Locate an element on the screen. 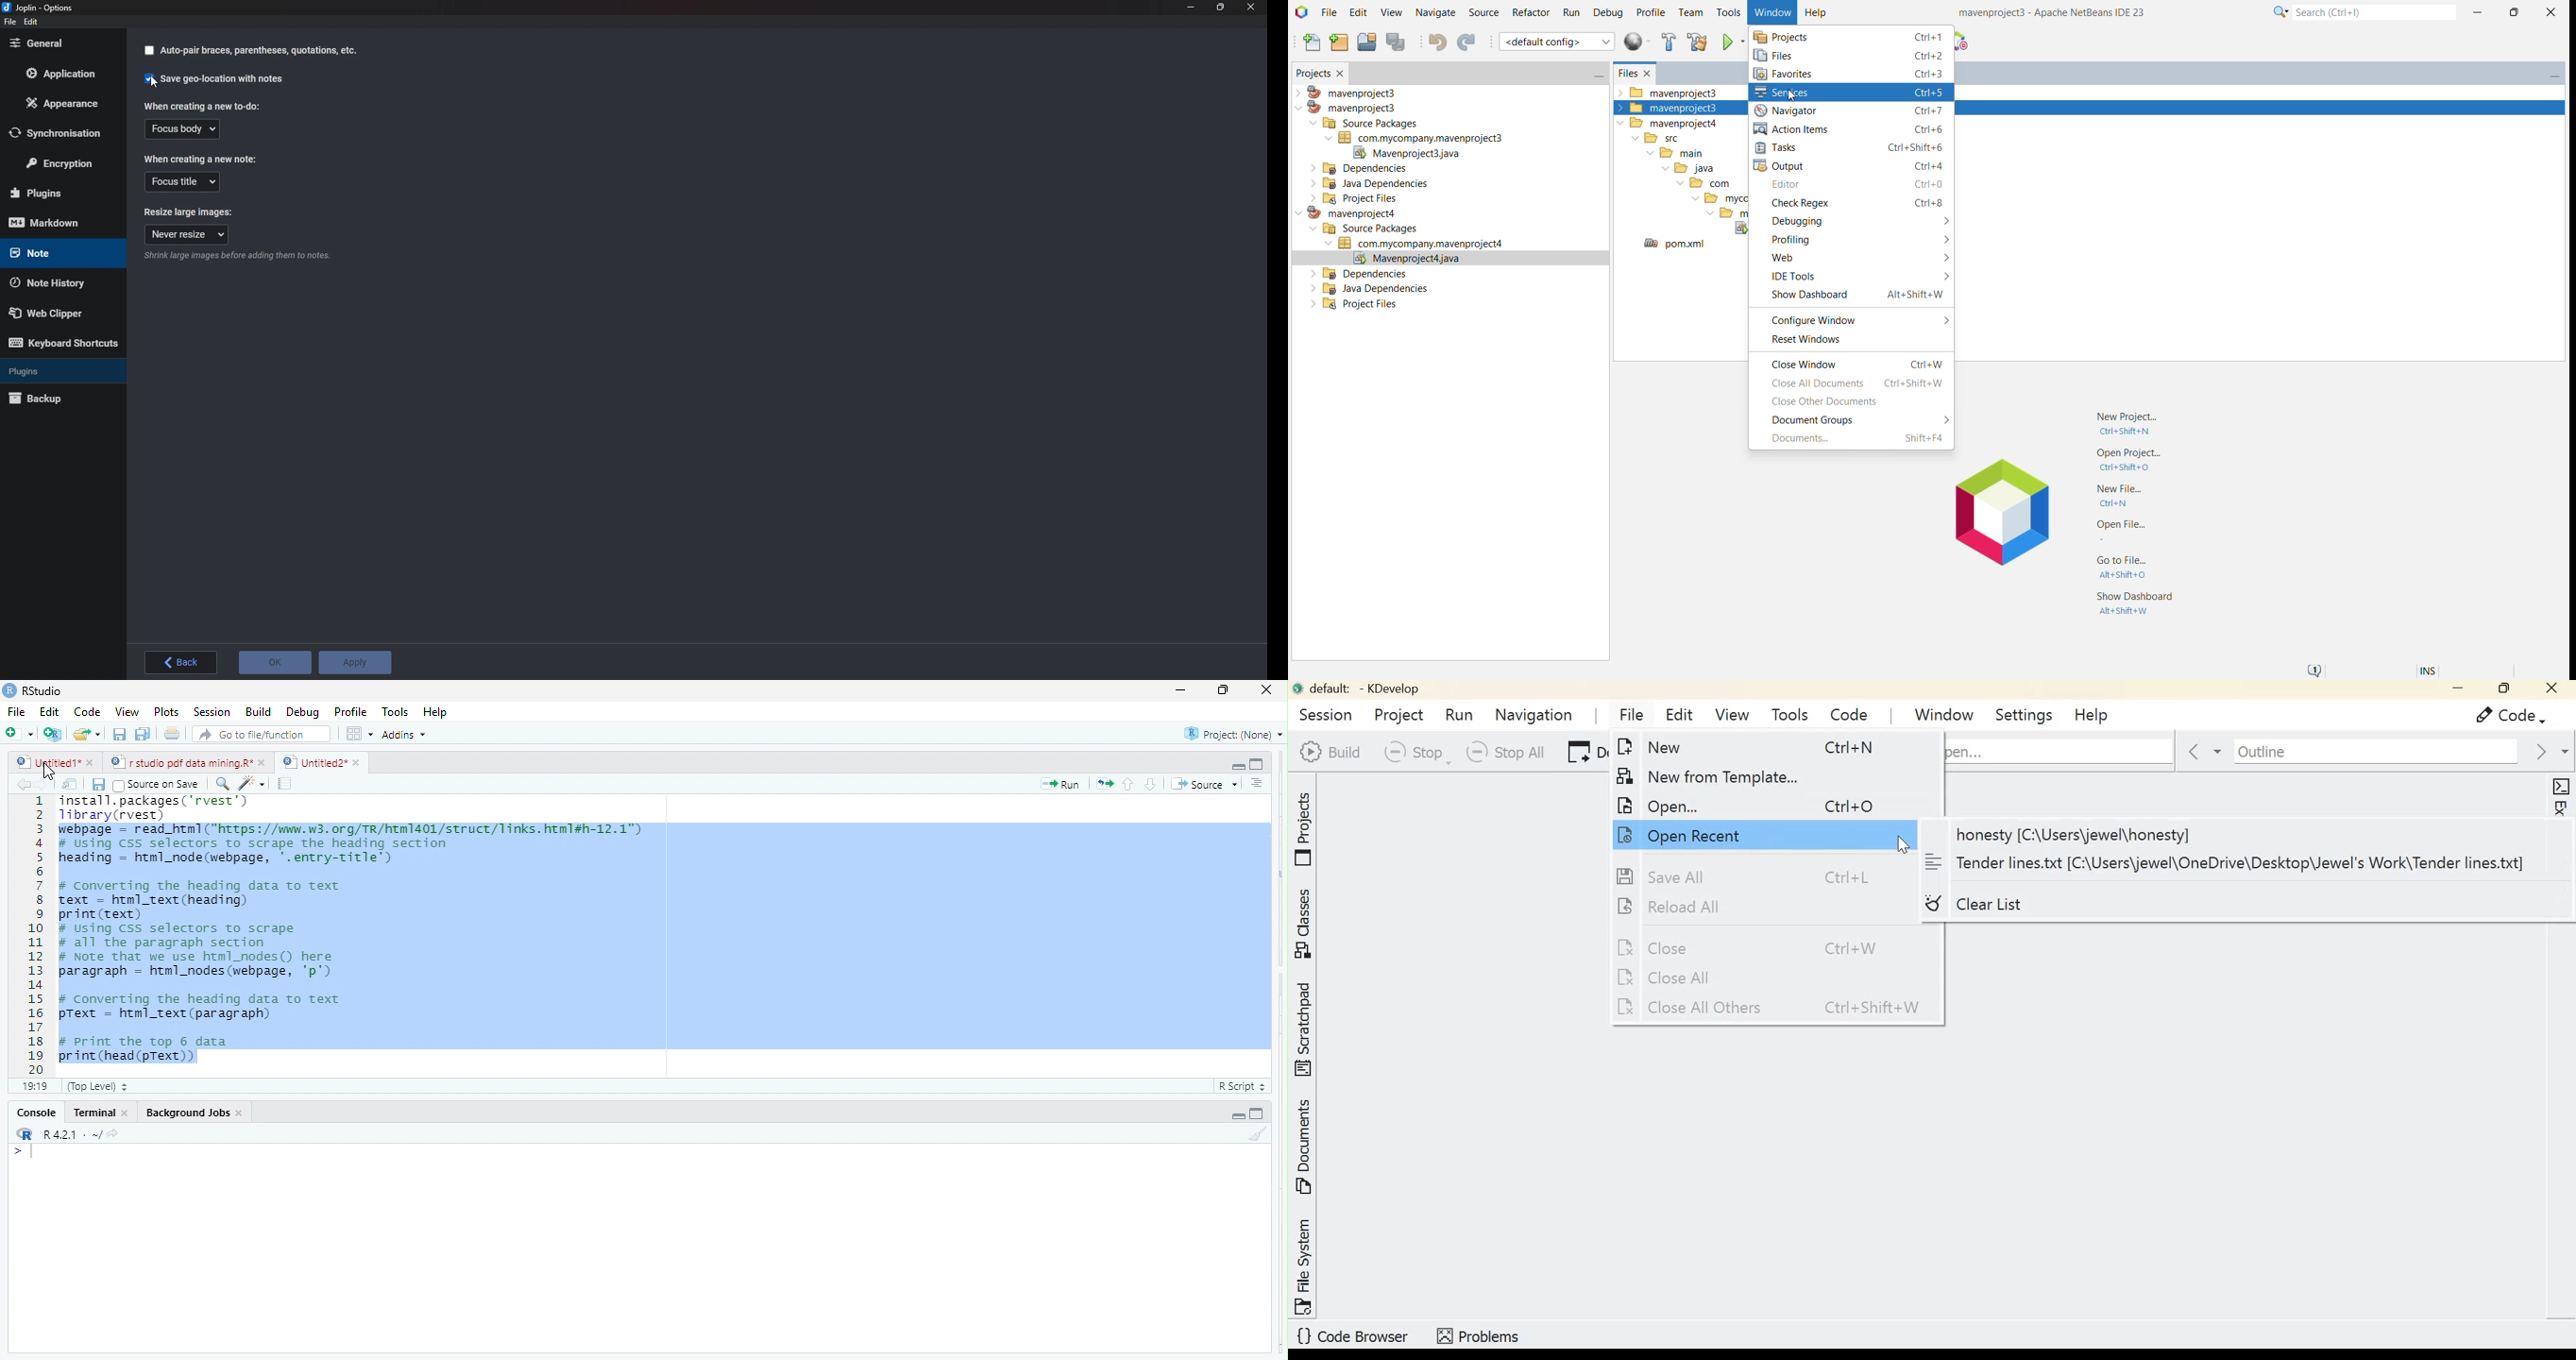 The image size is (2576, 1372). close is located at coordinates (241, 1113).